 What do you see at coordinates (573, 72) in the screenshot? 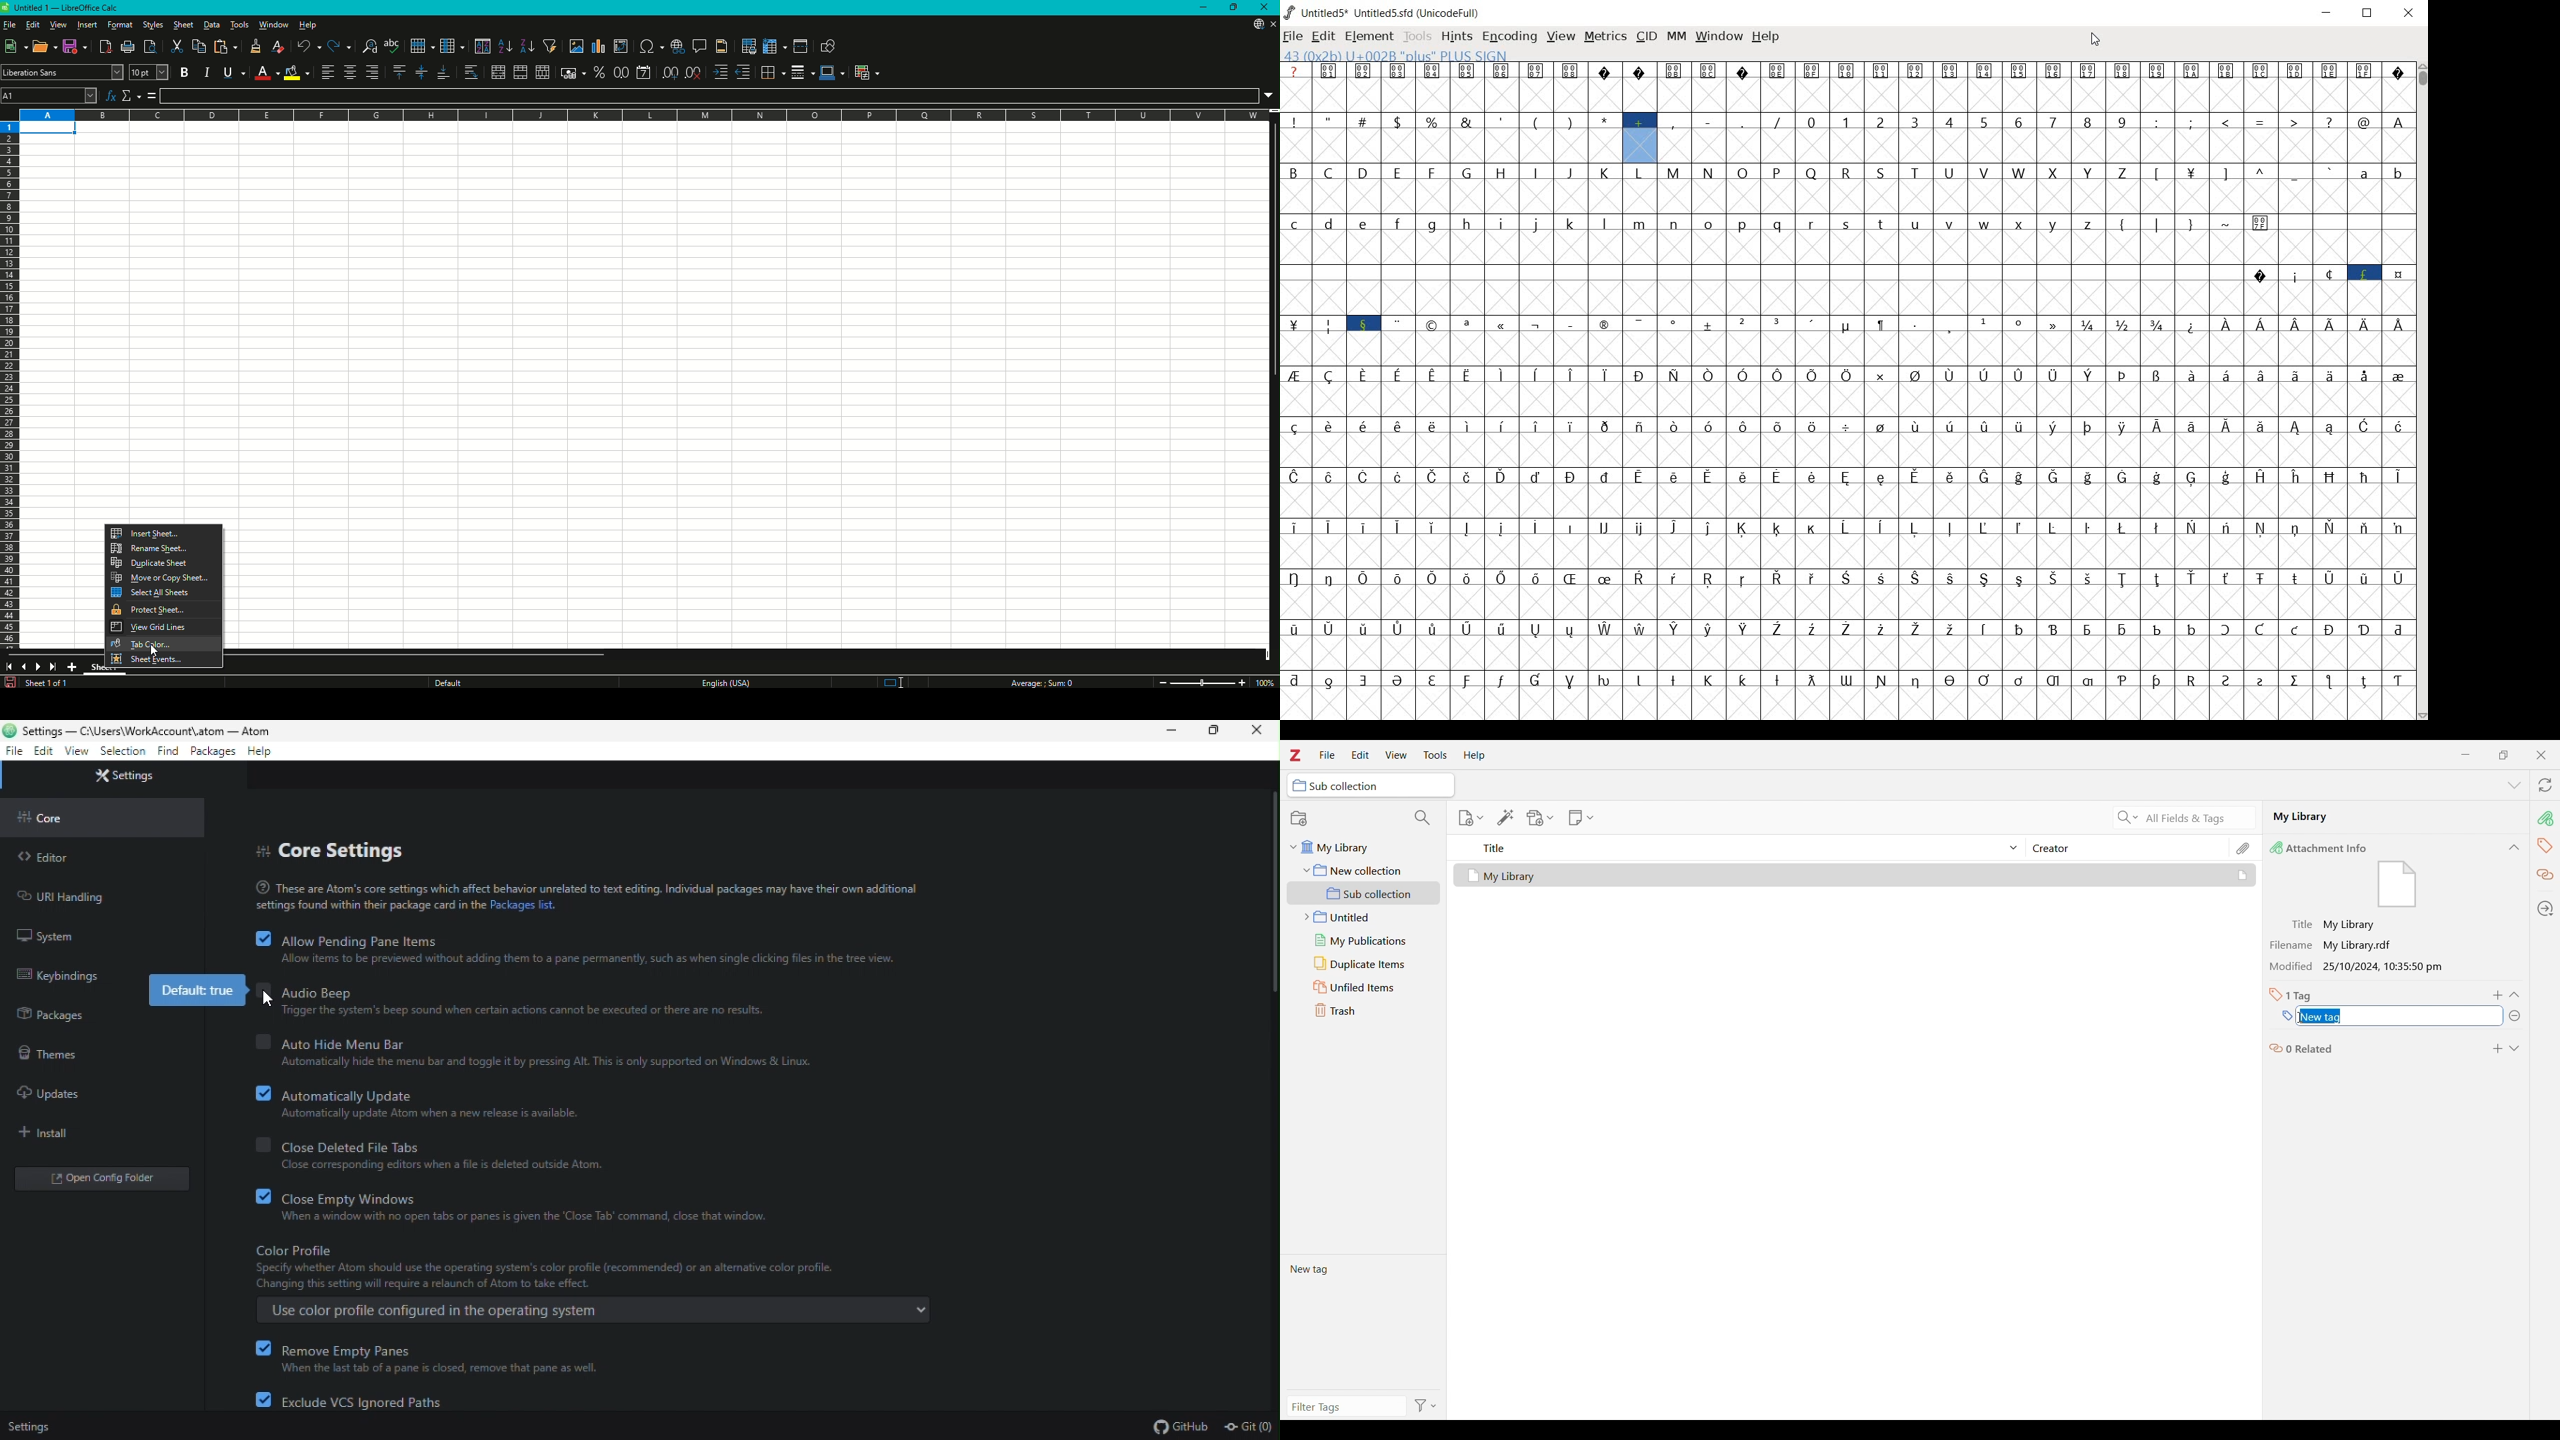
I see `Format as Currency` at bounding box center [573, 72].